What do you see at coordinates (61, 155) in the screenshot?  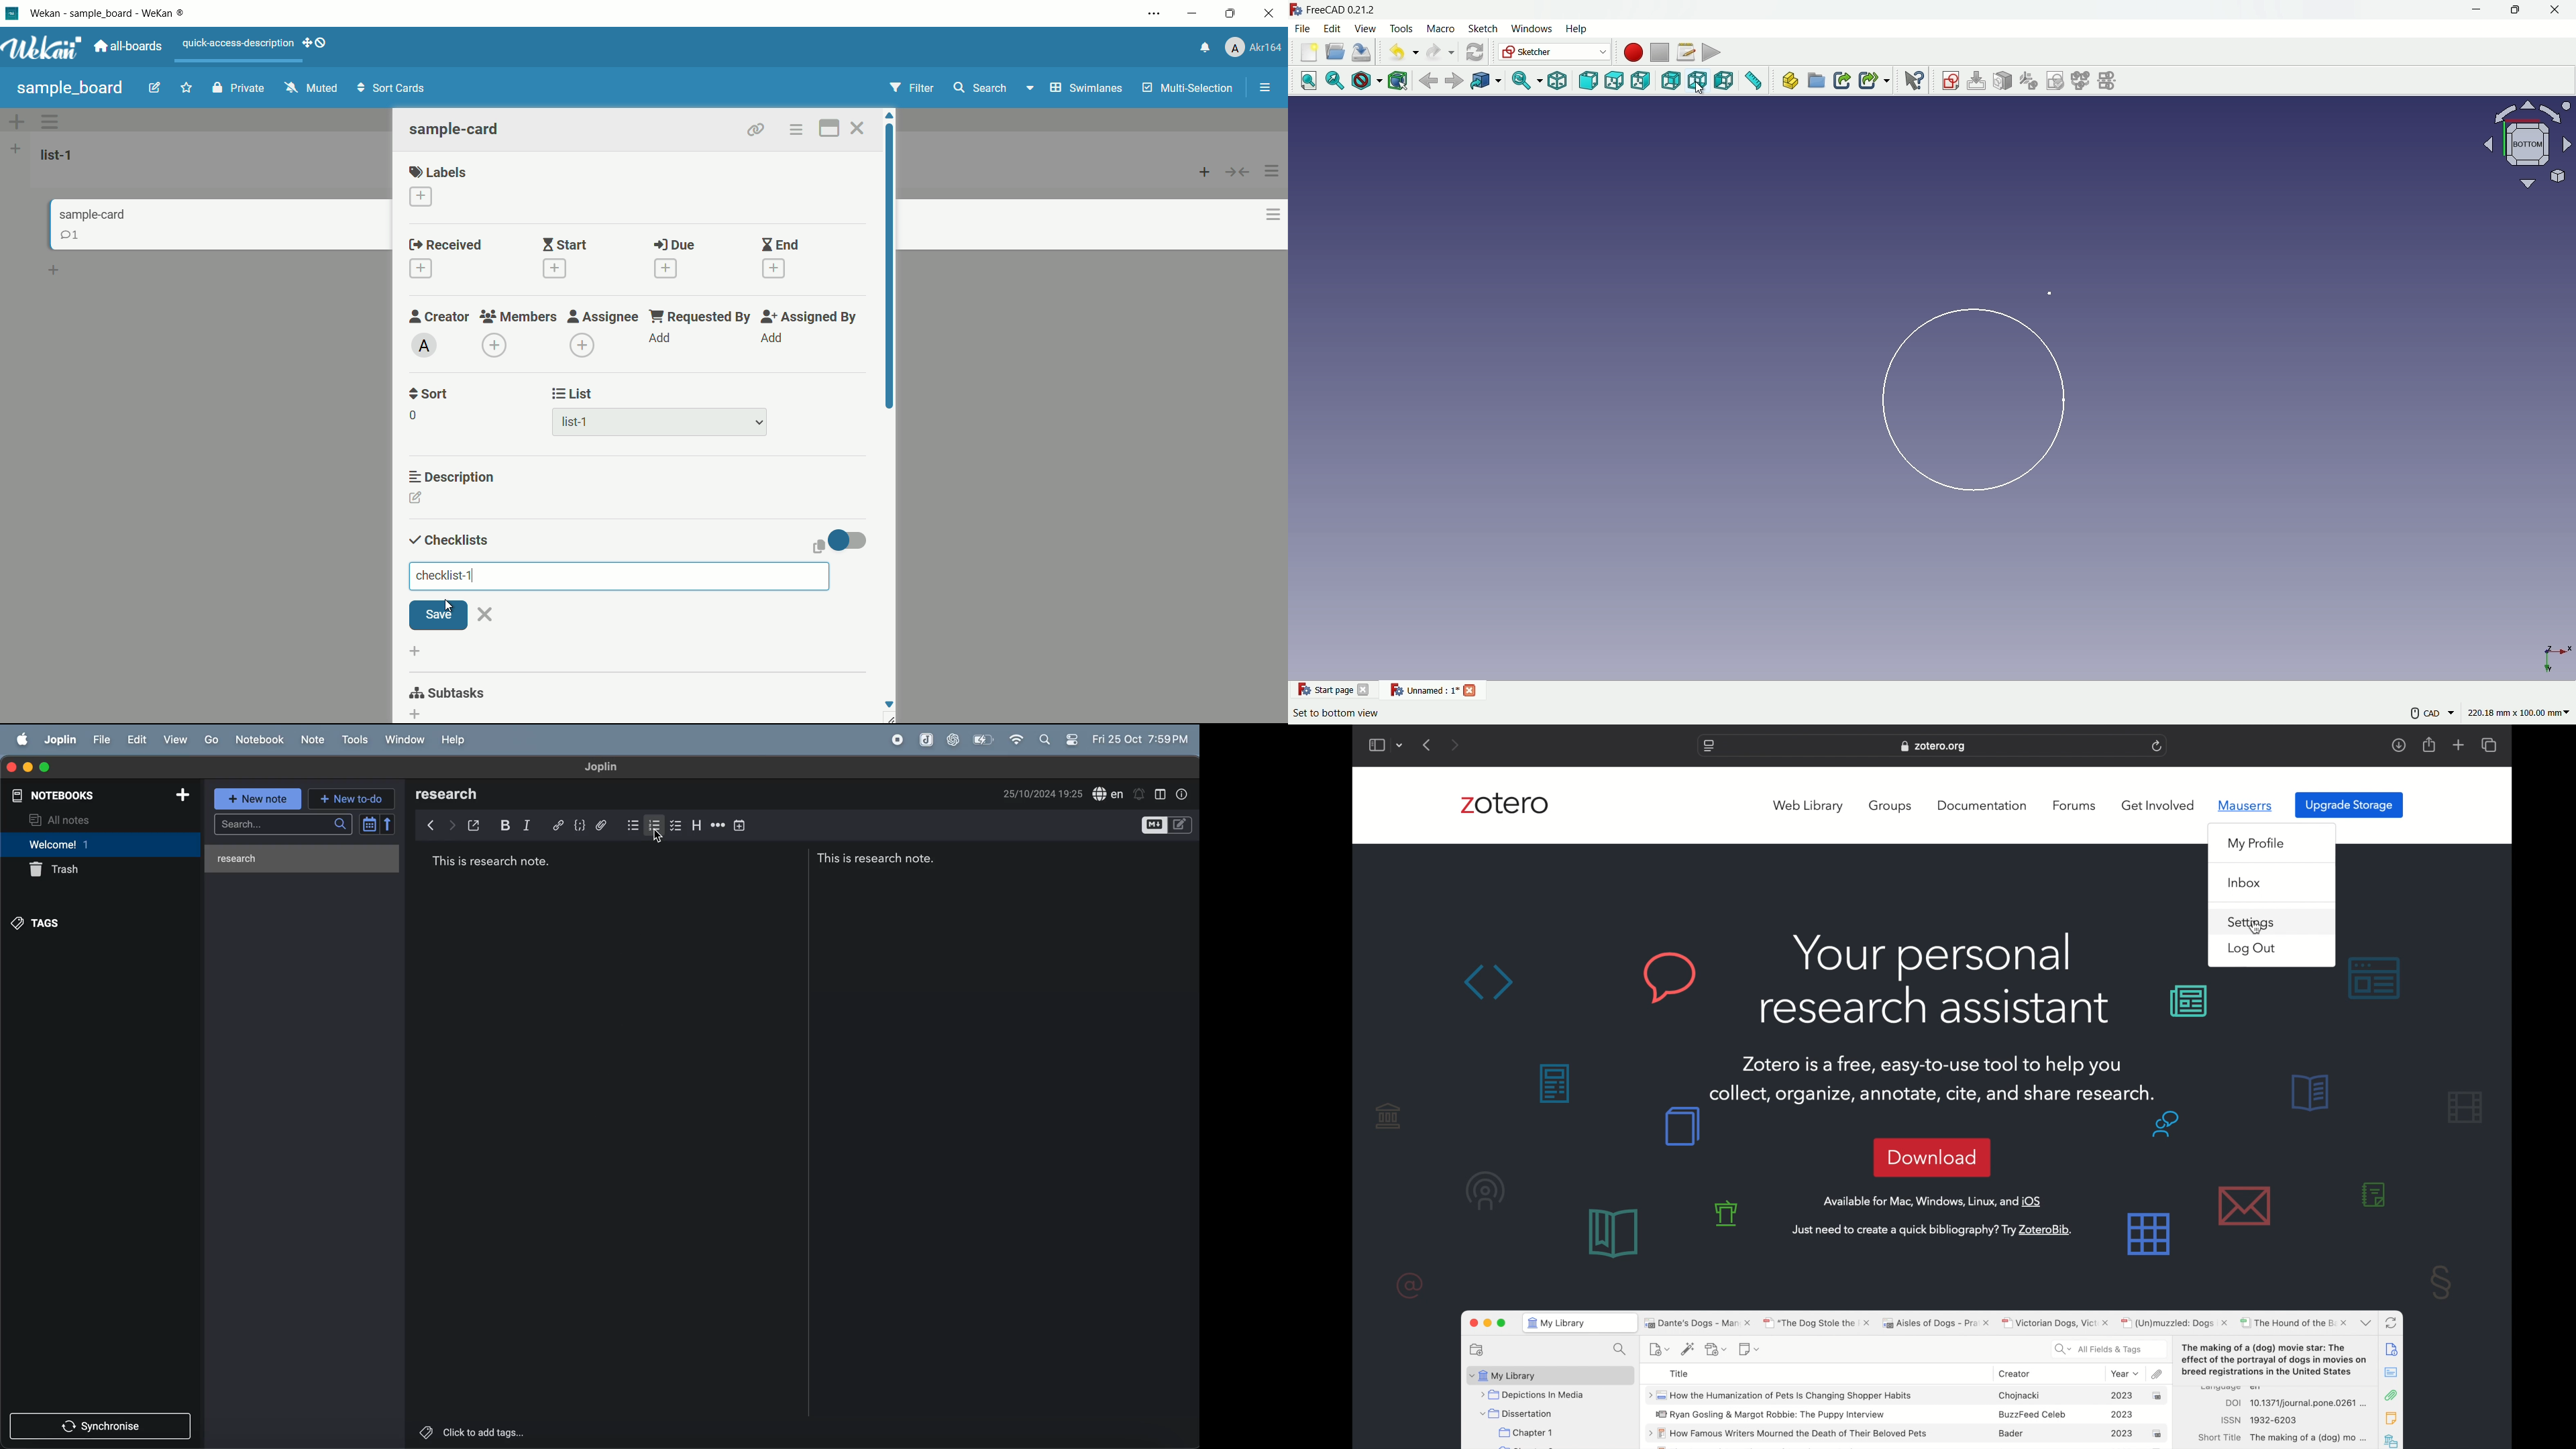 I see `list-1` at bounding box center [61, 155].